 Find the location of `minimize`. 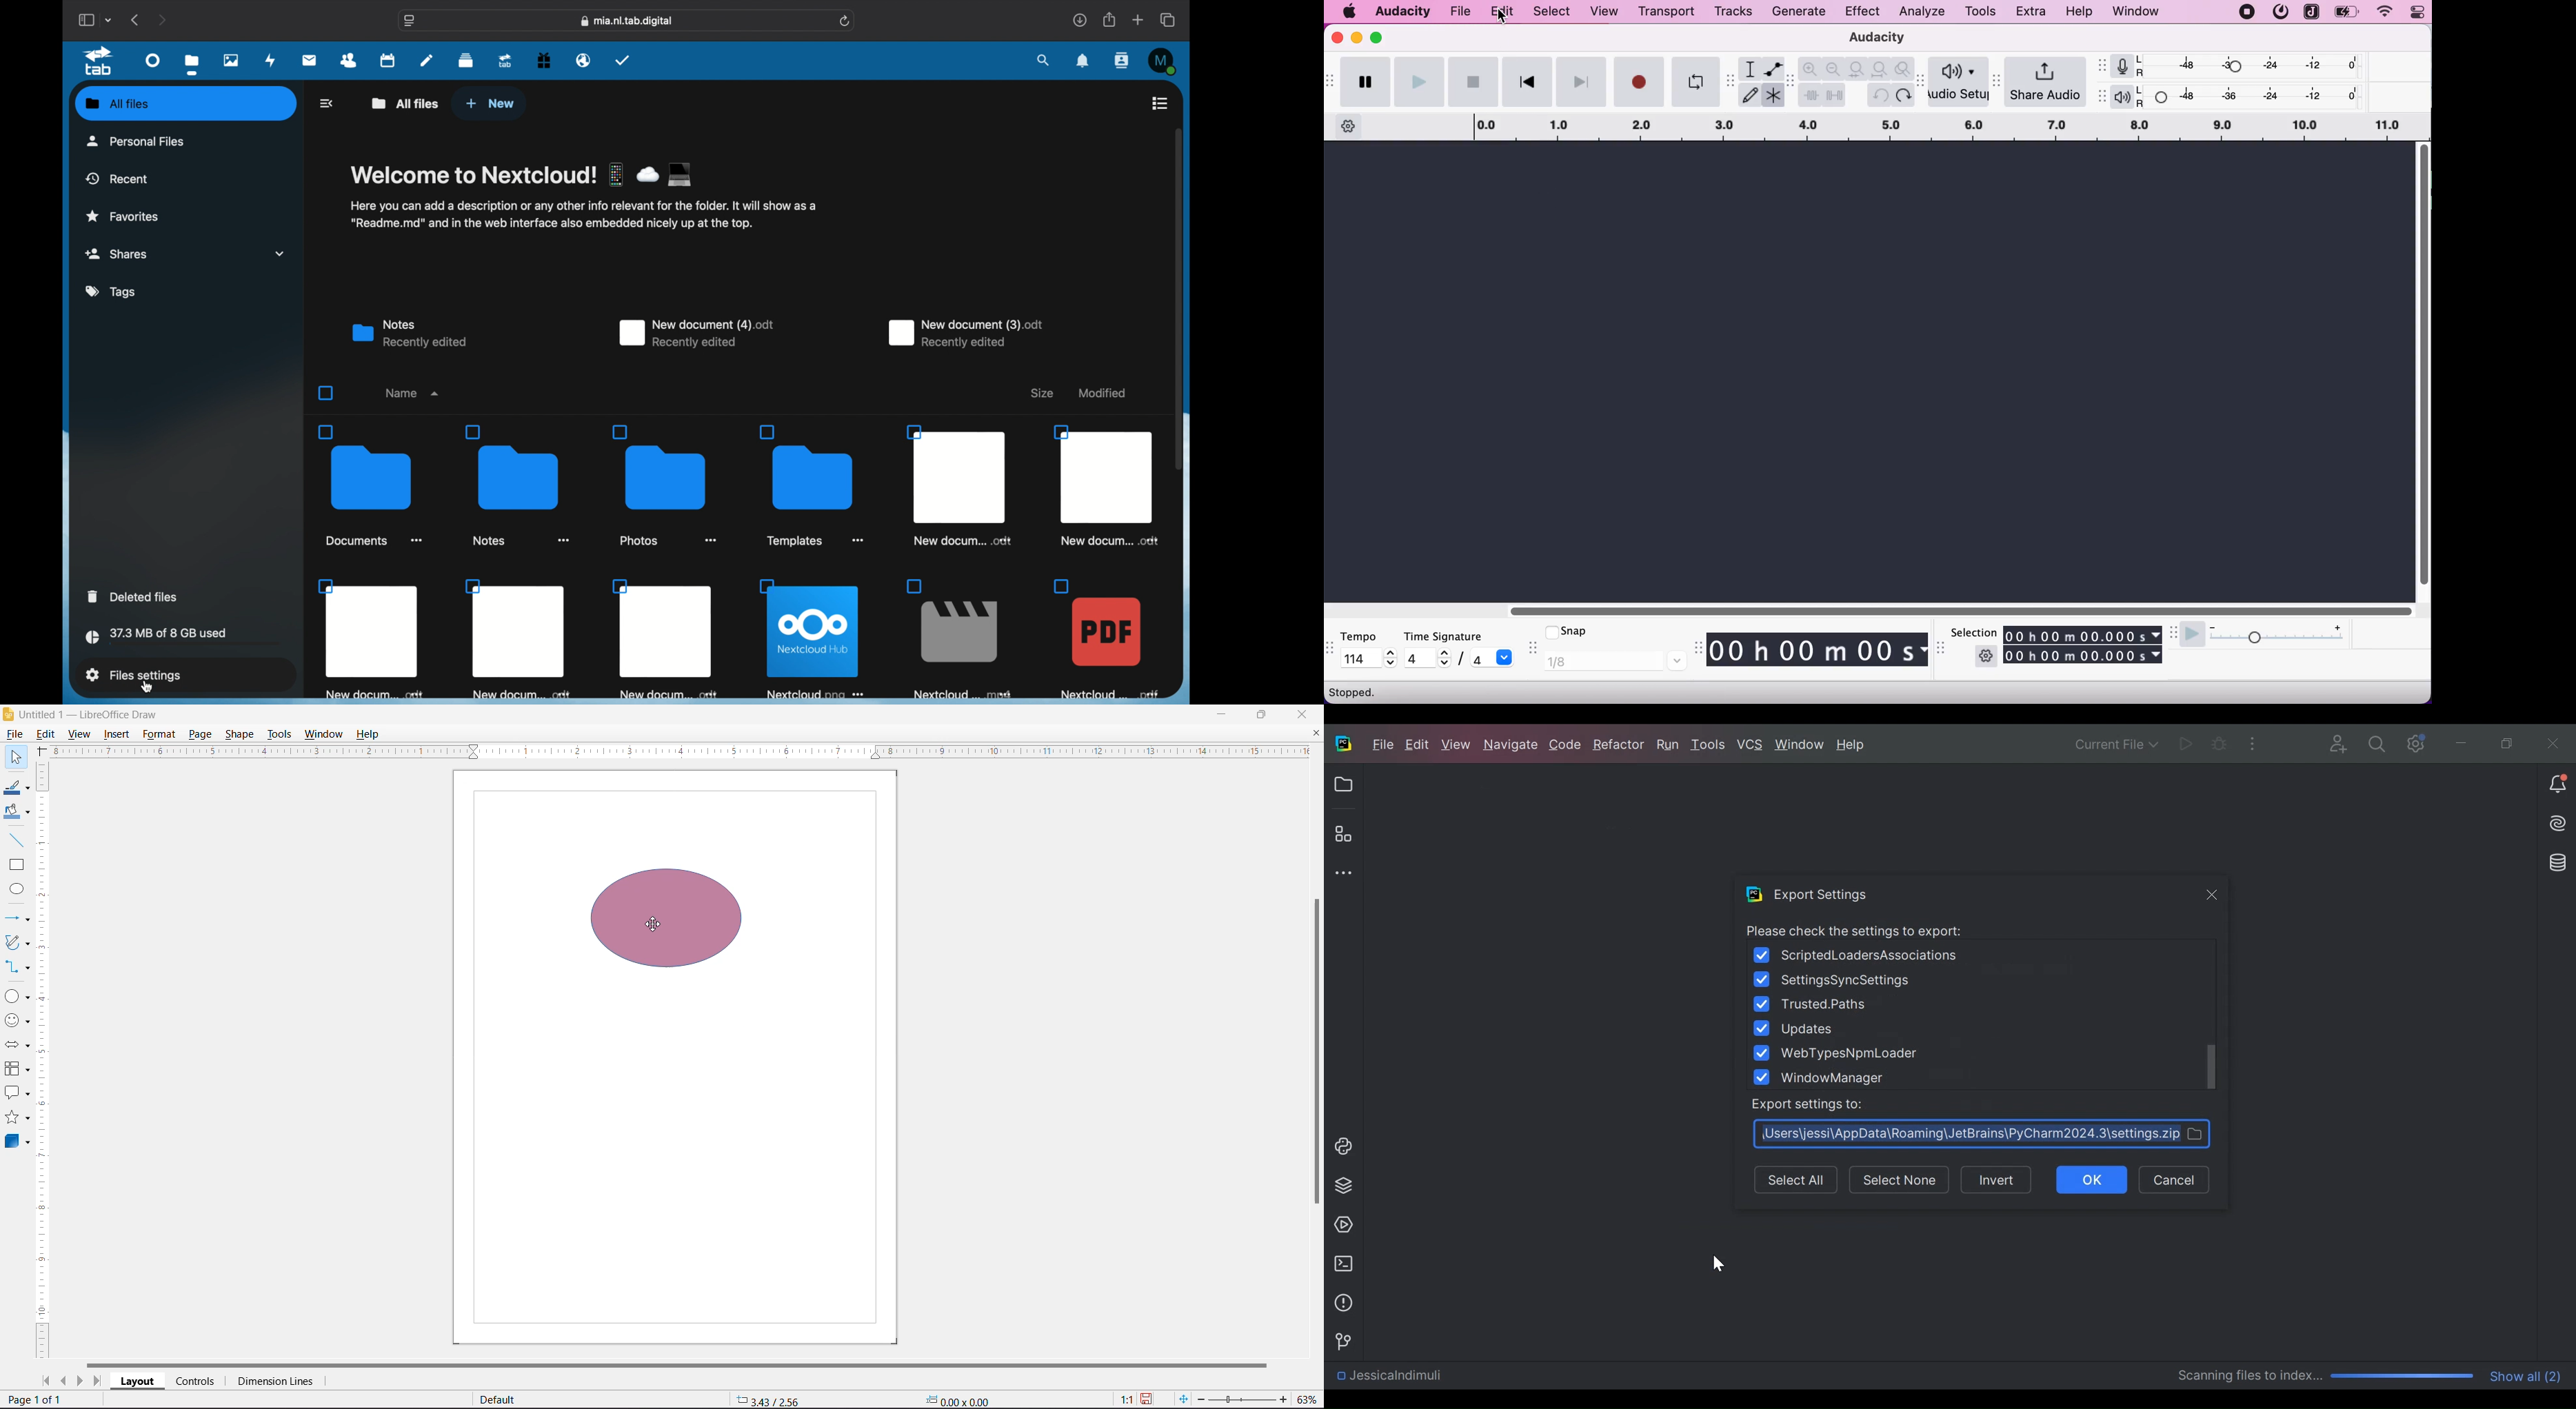

minimize is located at coordinates (1357, 37).